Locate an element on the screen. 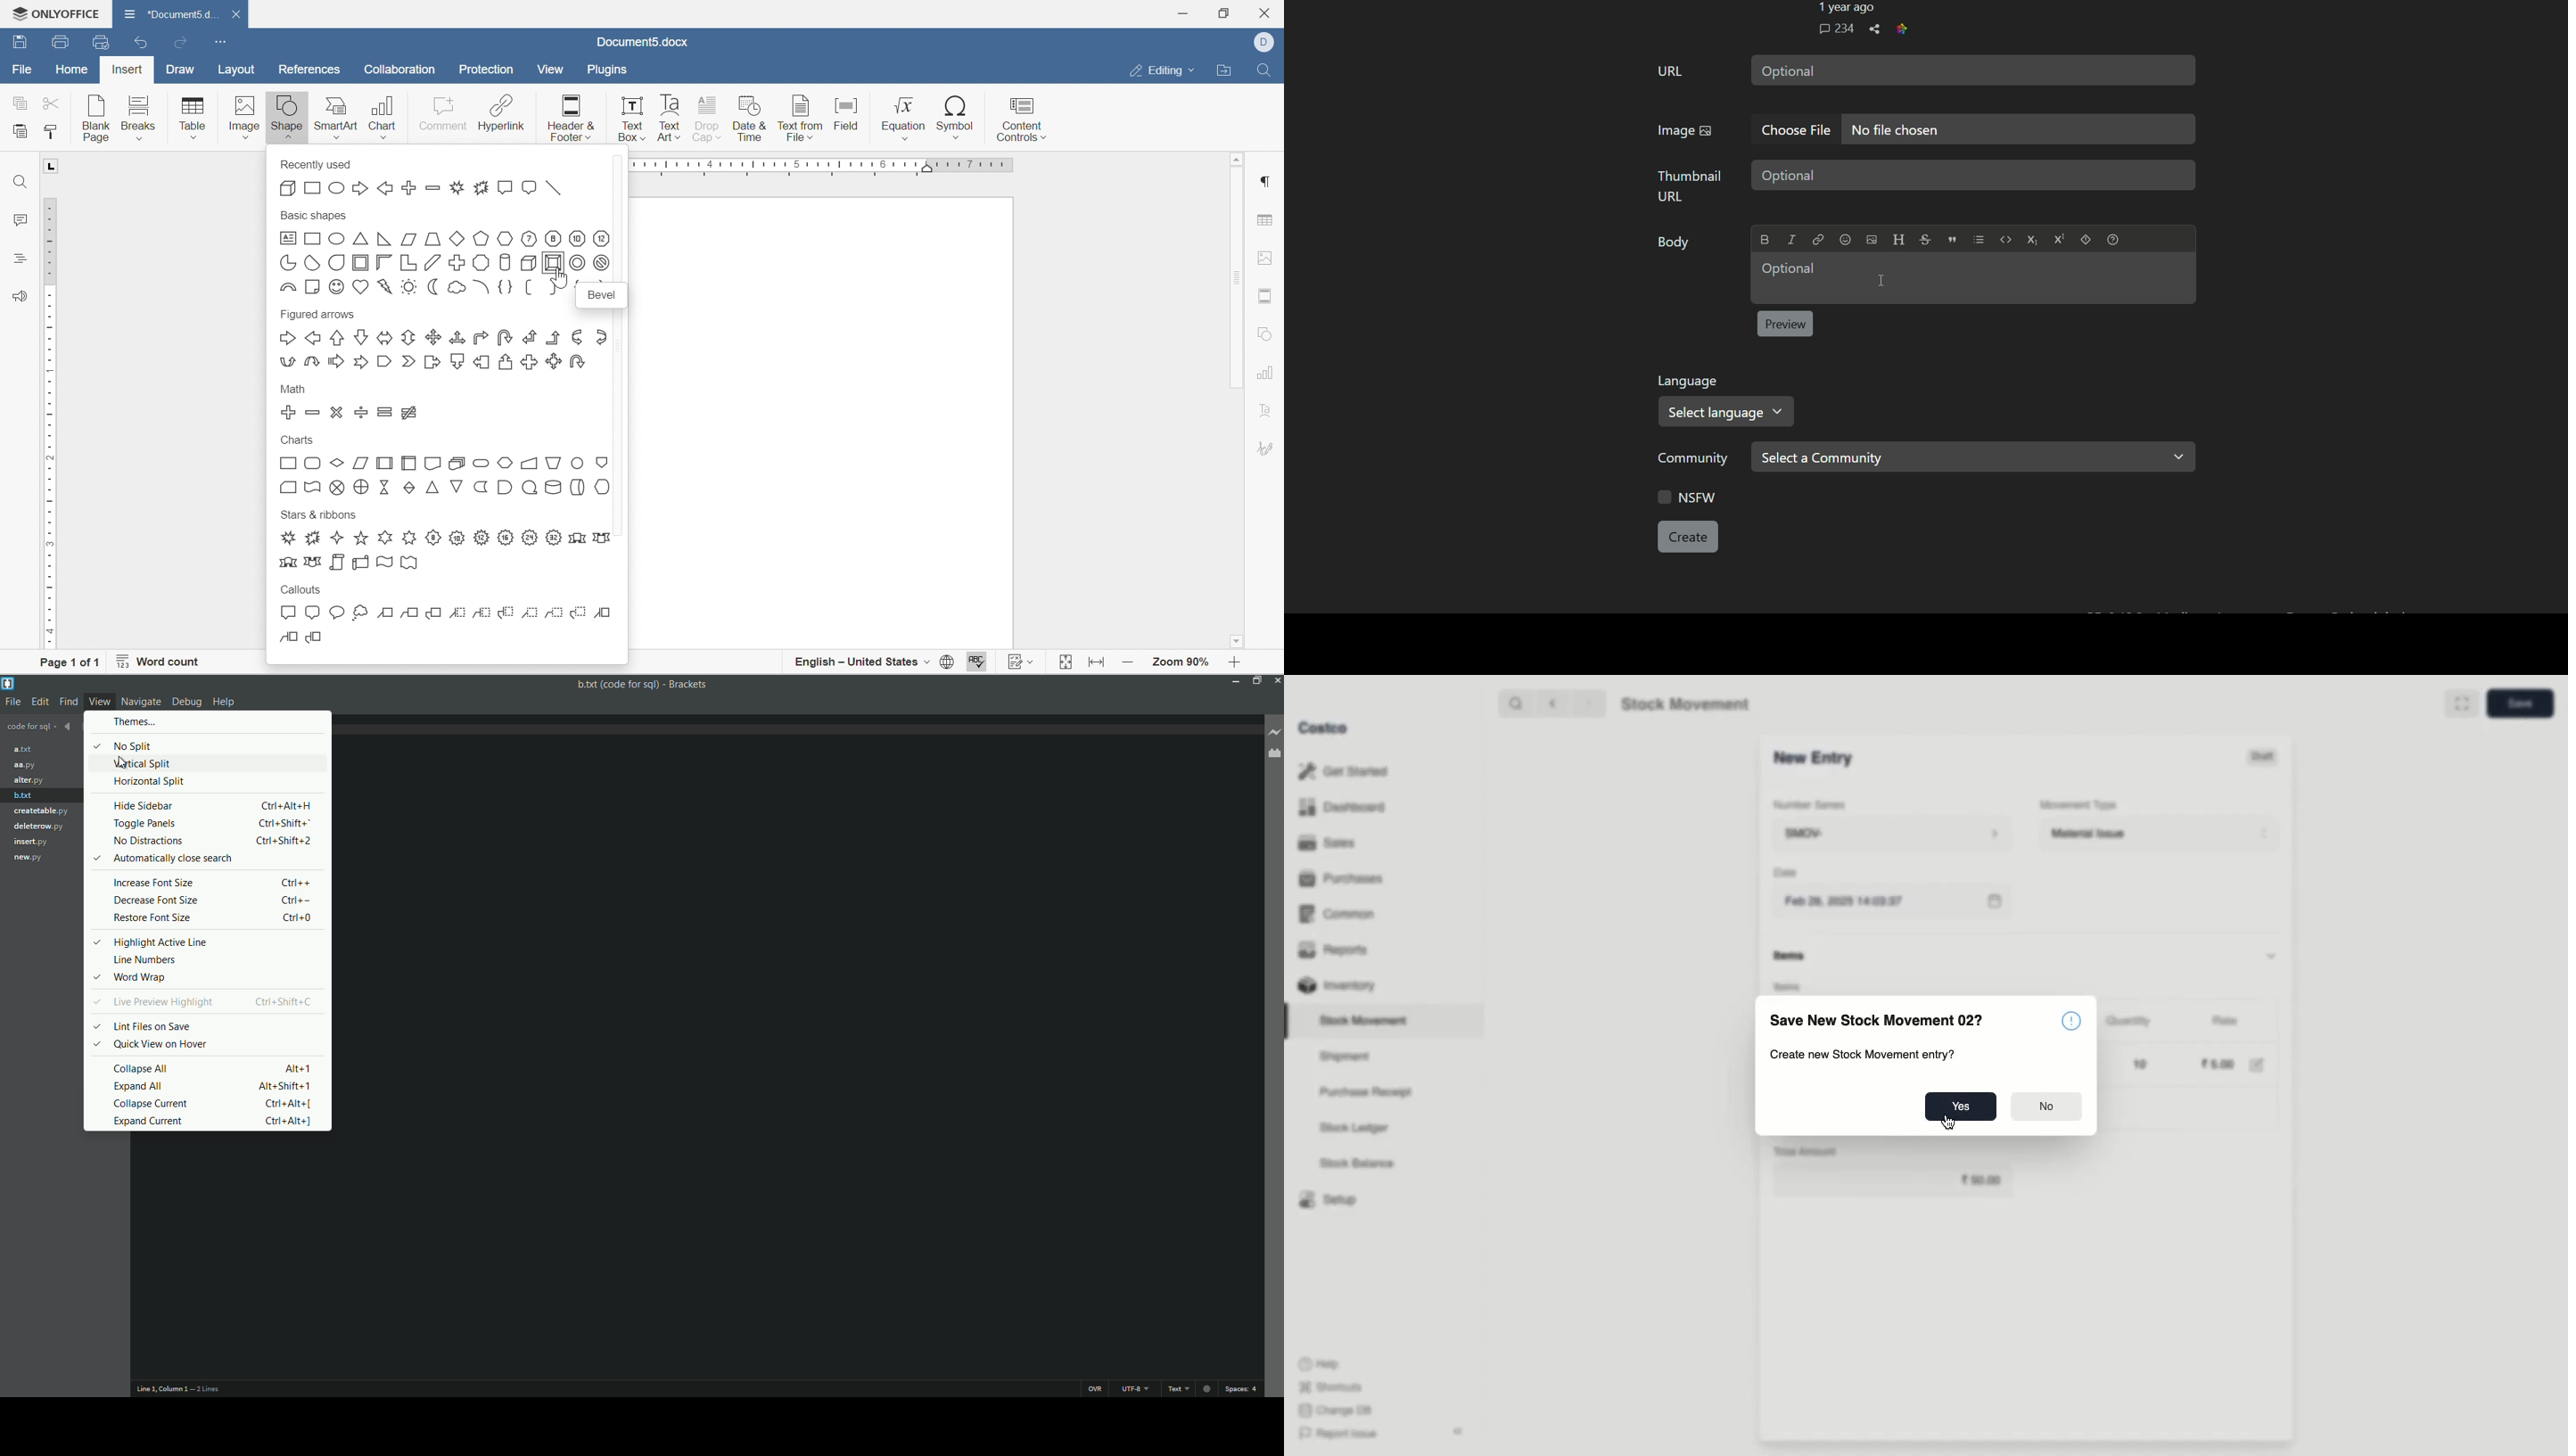 This screenshot has width=2576, height=1456. Number Series is located at coordinates (1816, 808).